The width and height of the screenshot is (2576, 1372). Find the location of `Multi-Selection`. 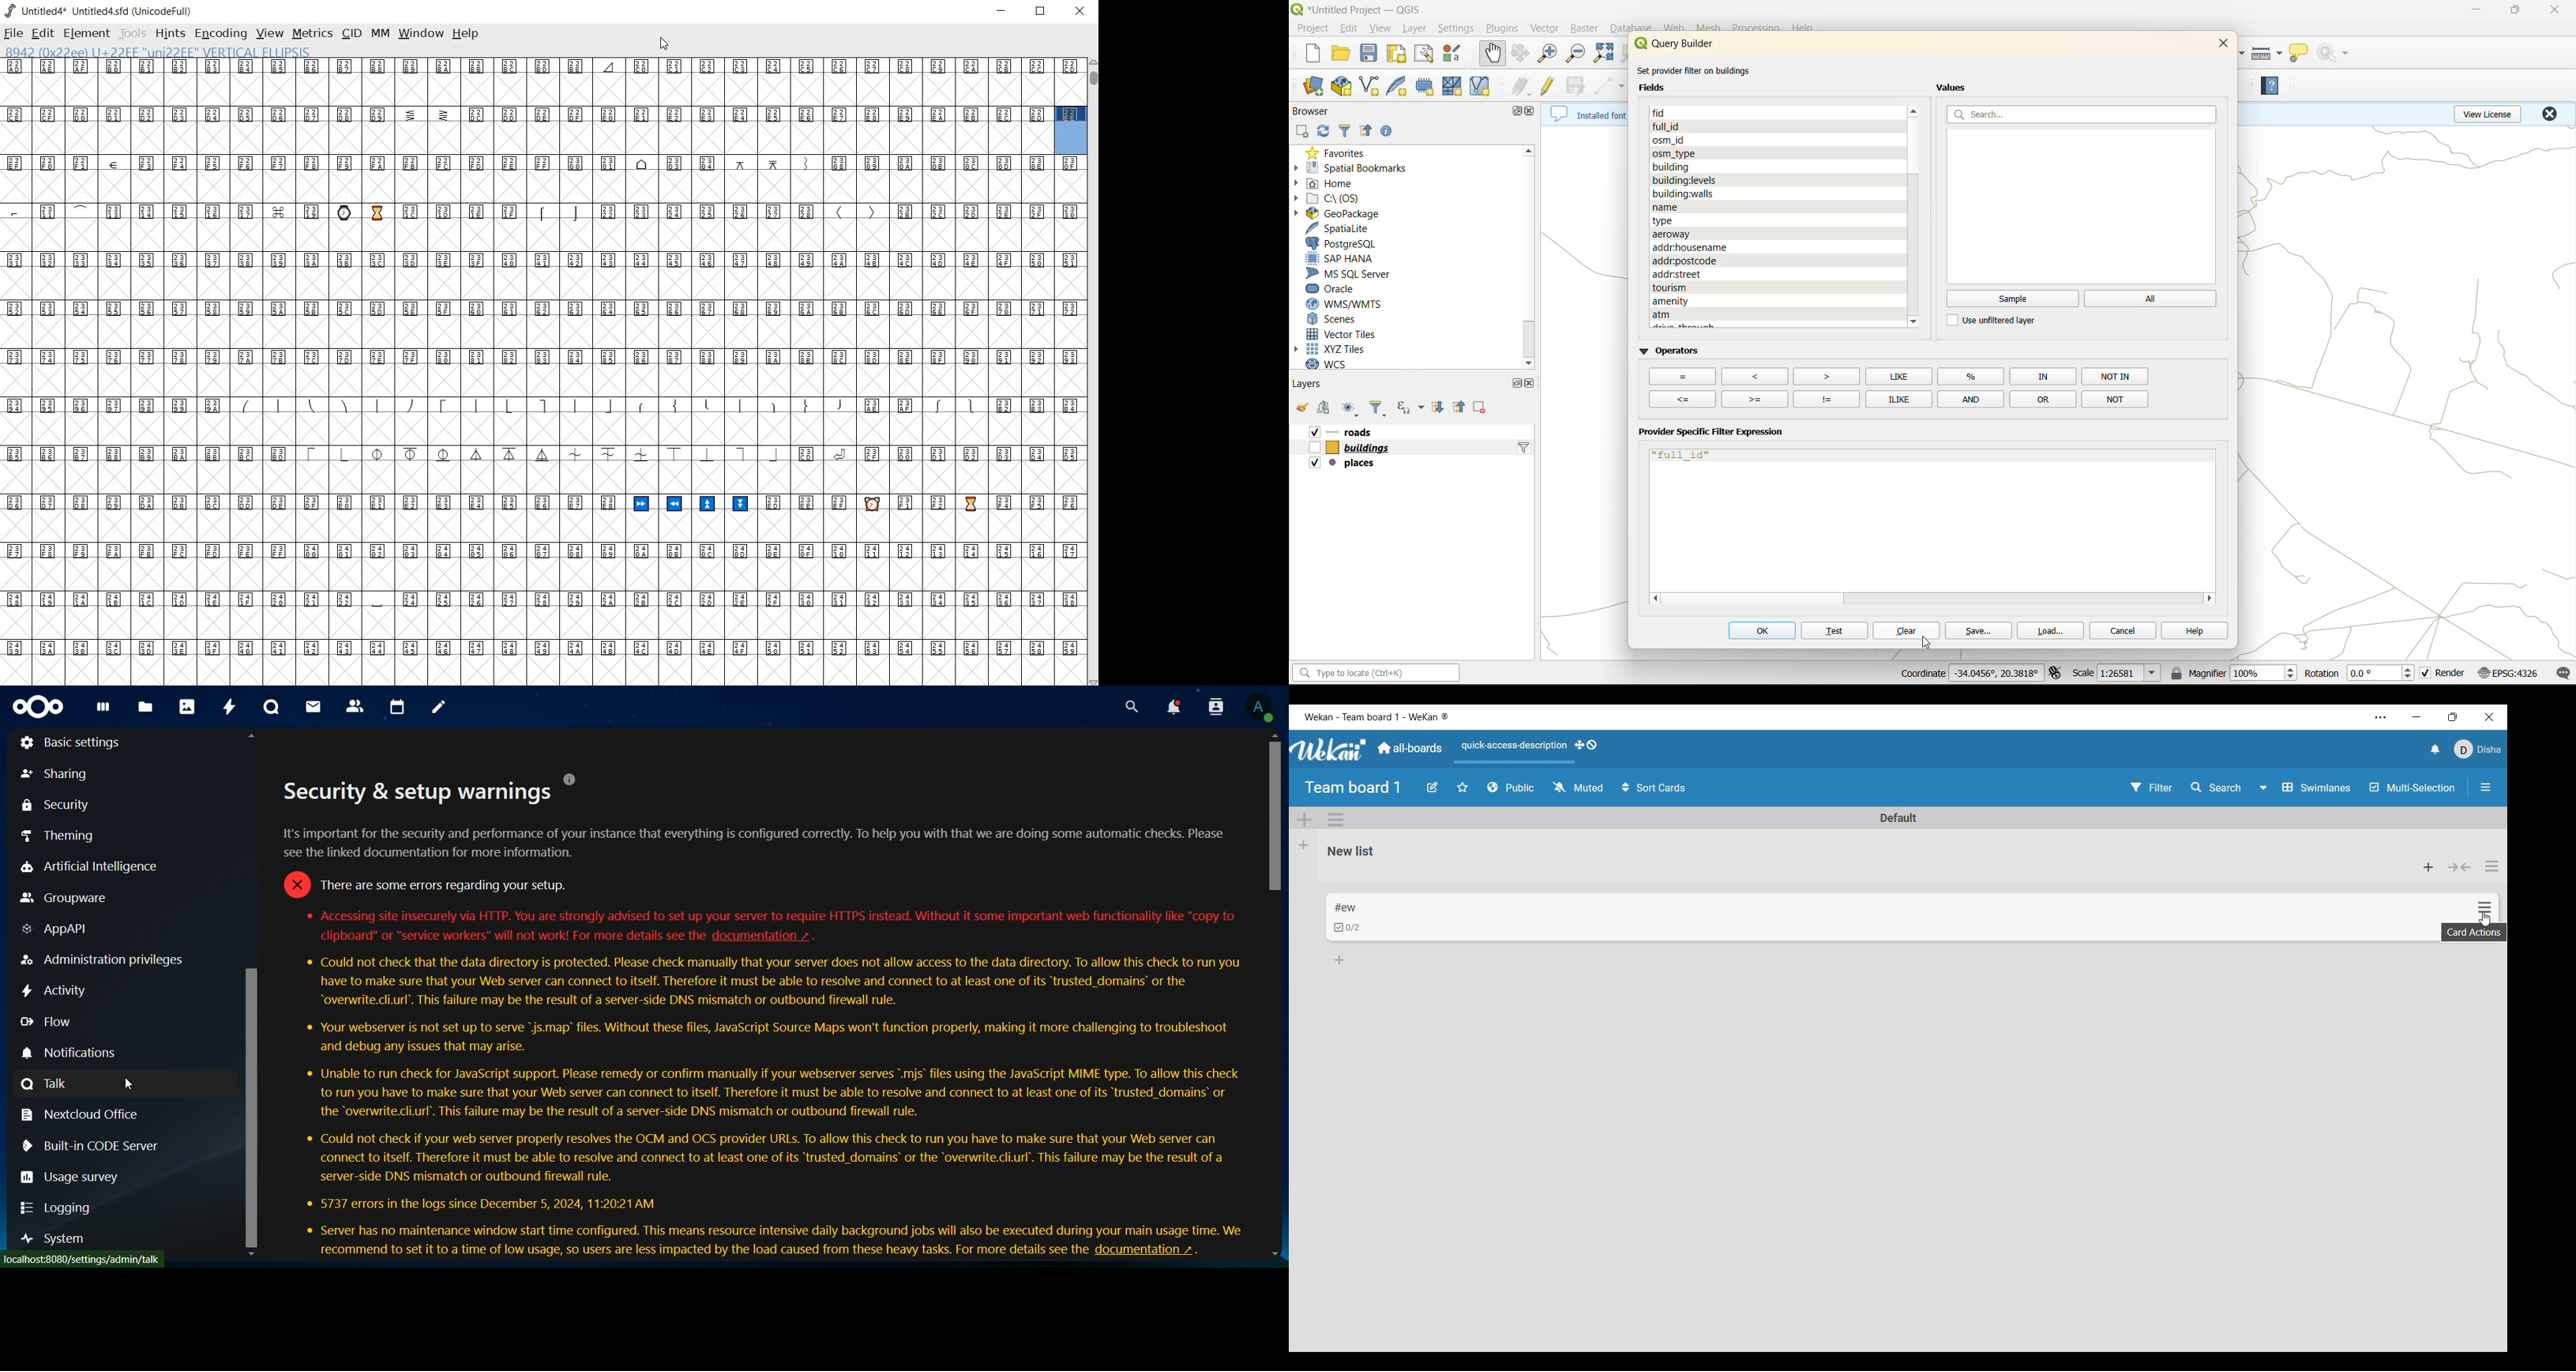

Multi-Selection is located at coordinates (2413, 788).